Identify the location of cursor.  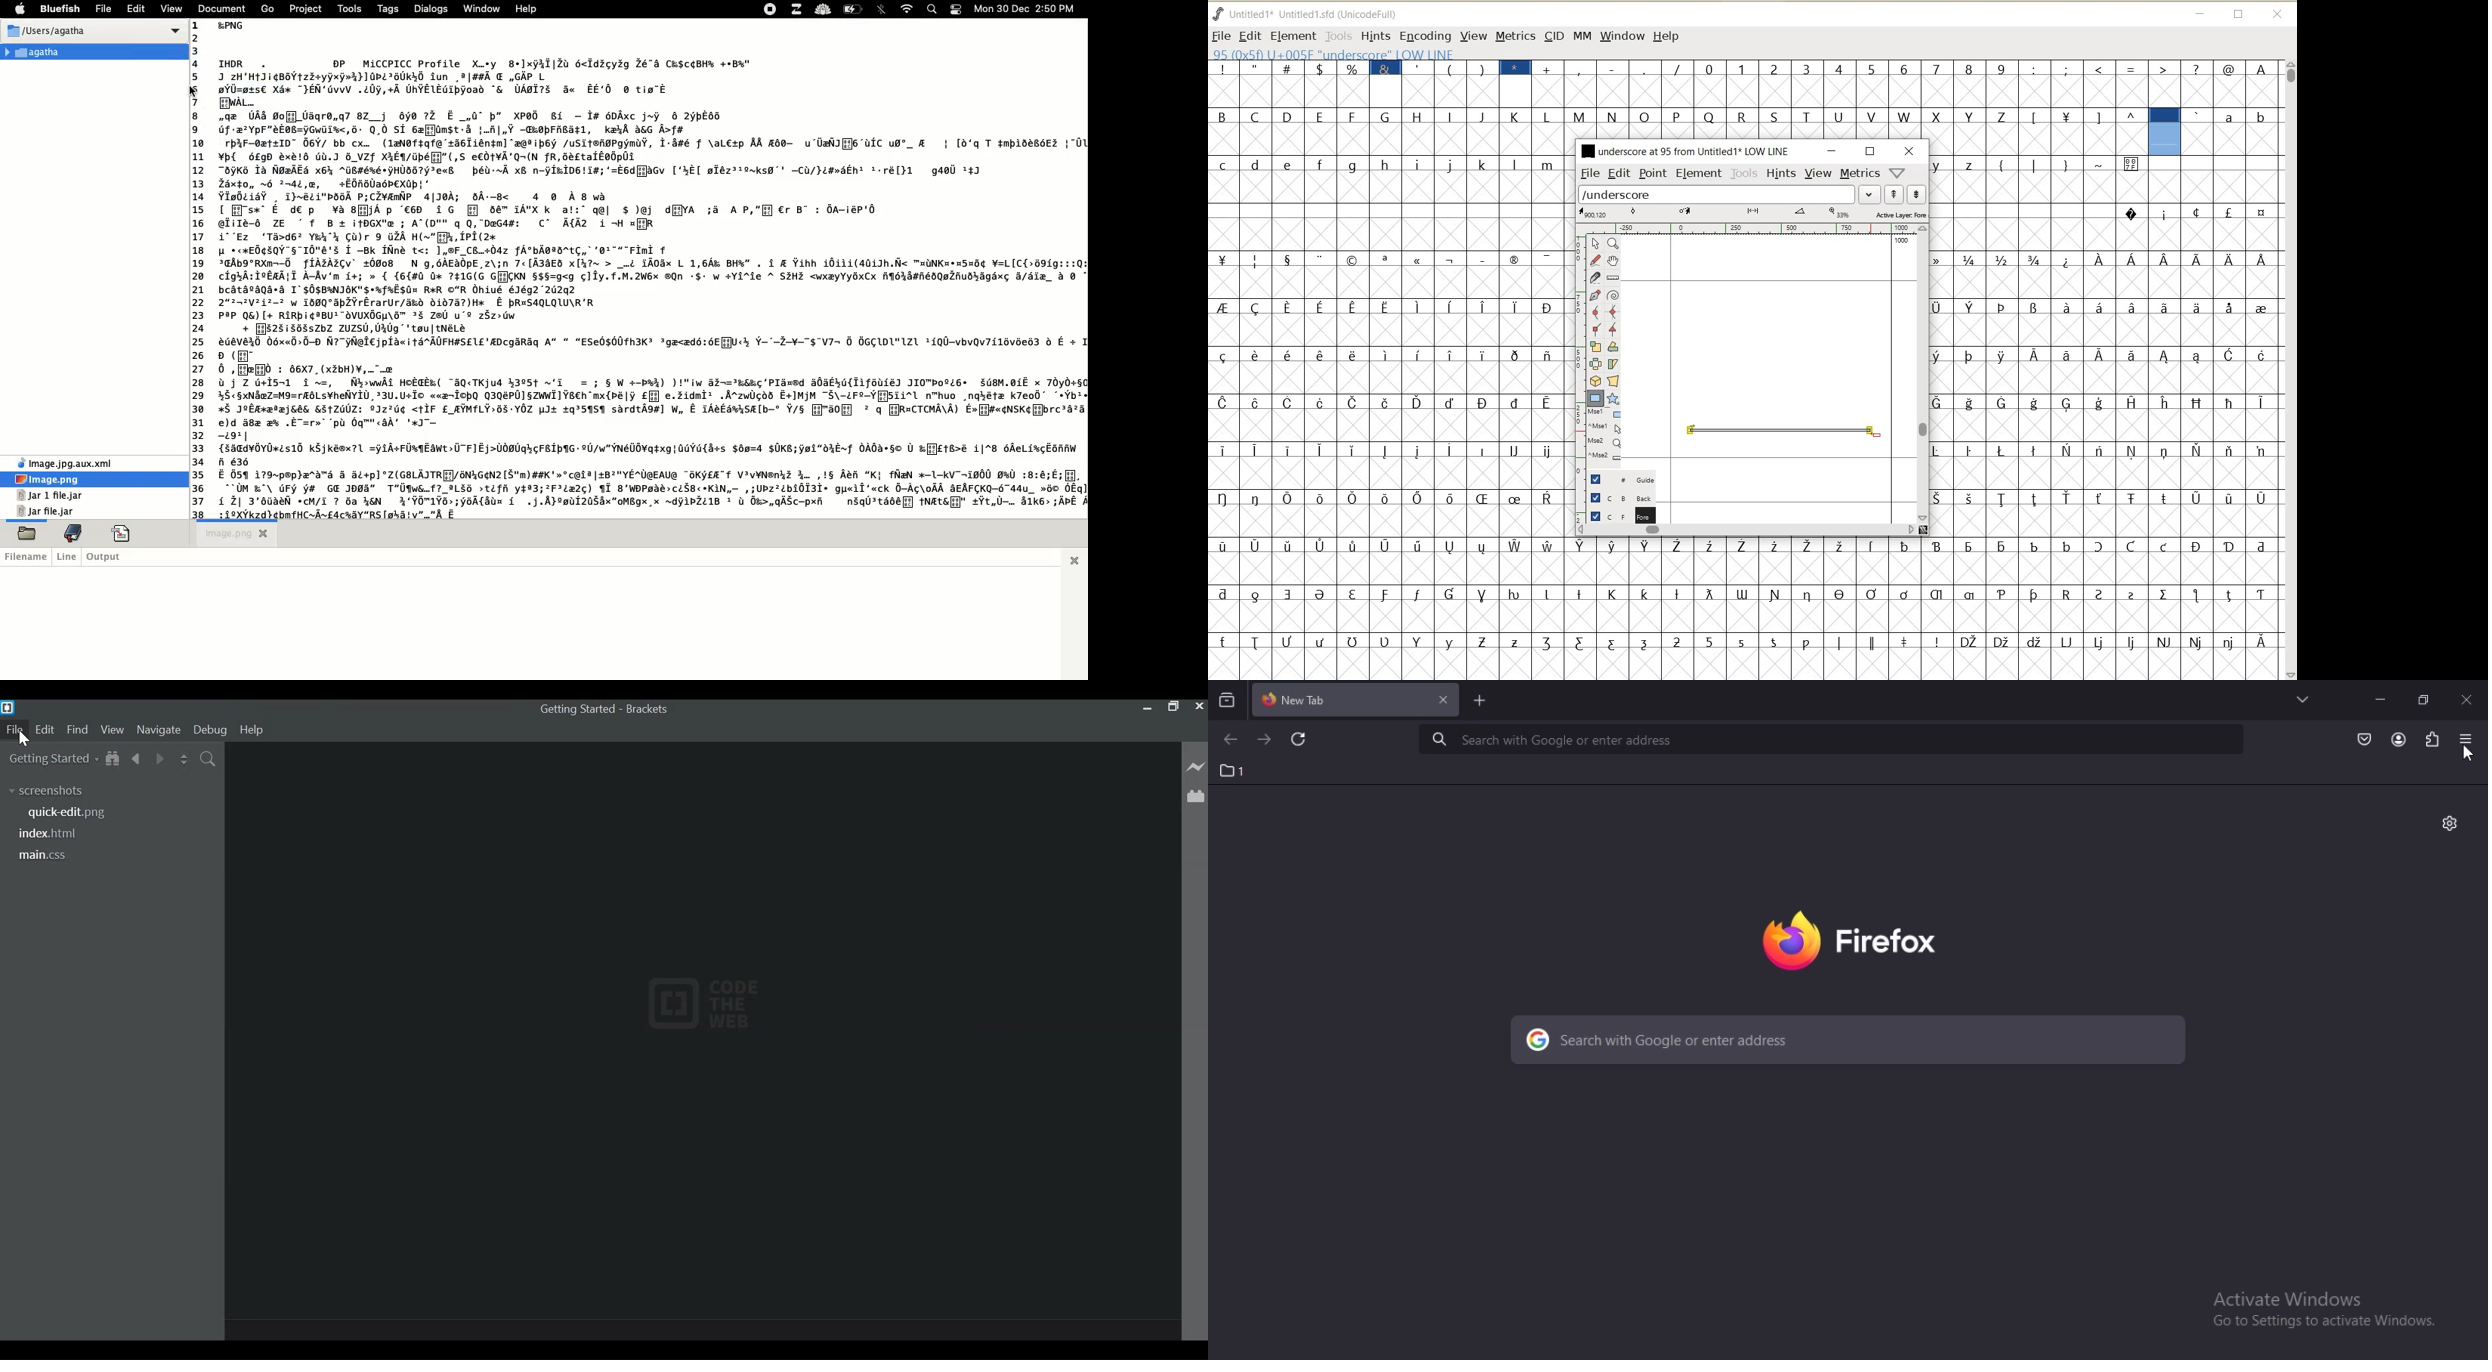
(193, 92).